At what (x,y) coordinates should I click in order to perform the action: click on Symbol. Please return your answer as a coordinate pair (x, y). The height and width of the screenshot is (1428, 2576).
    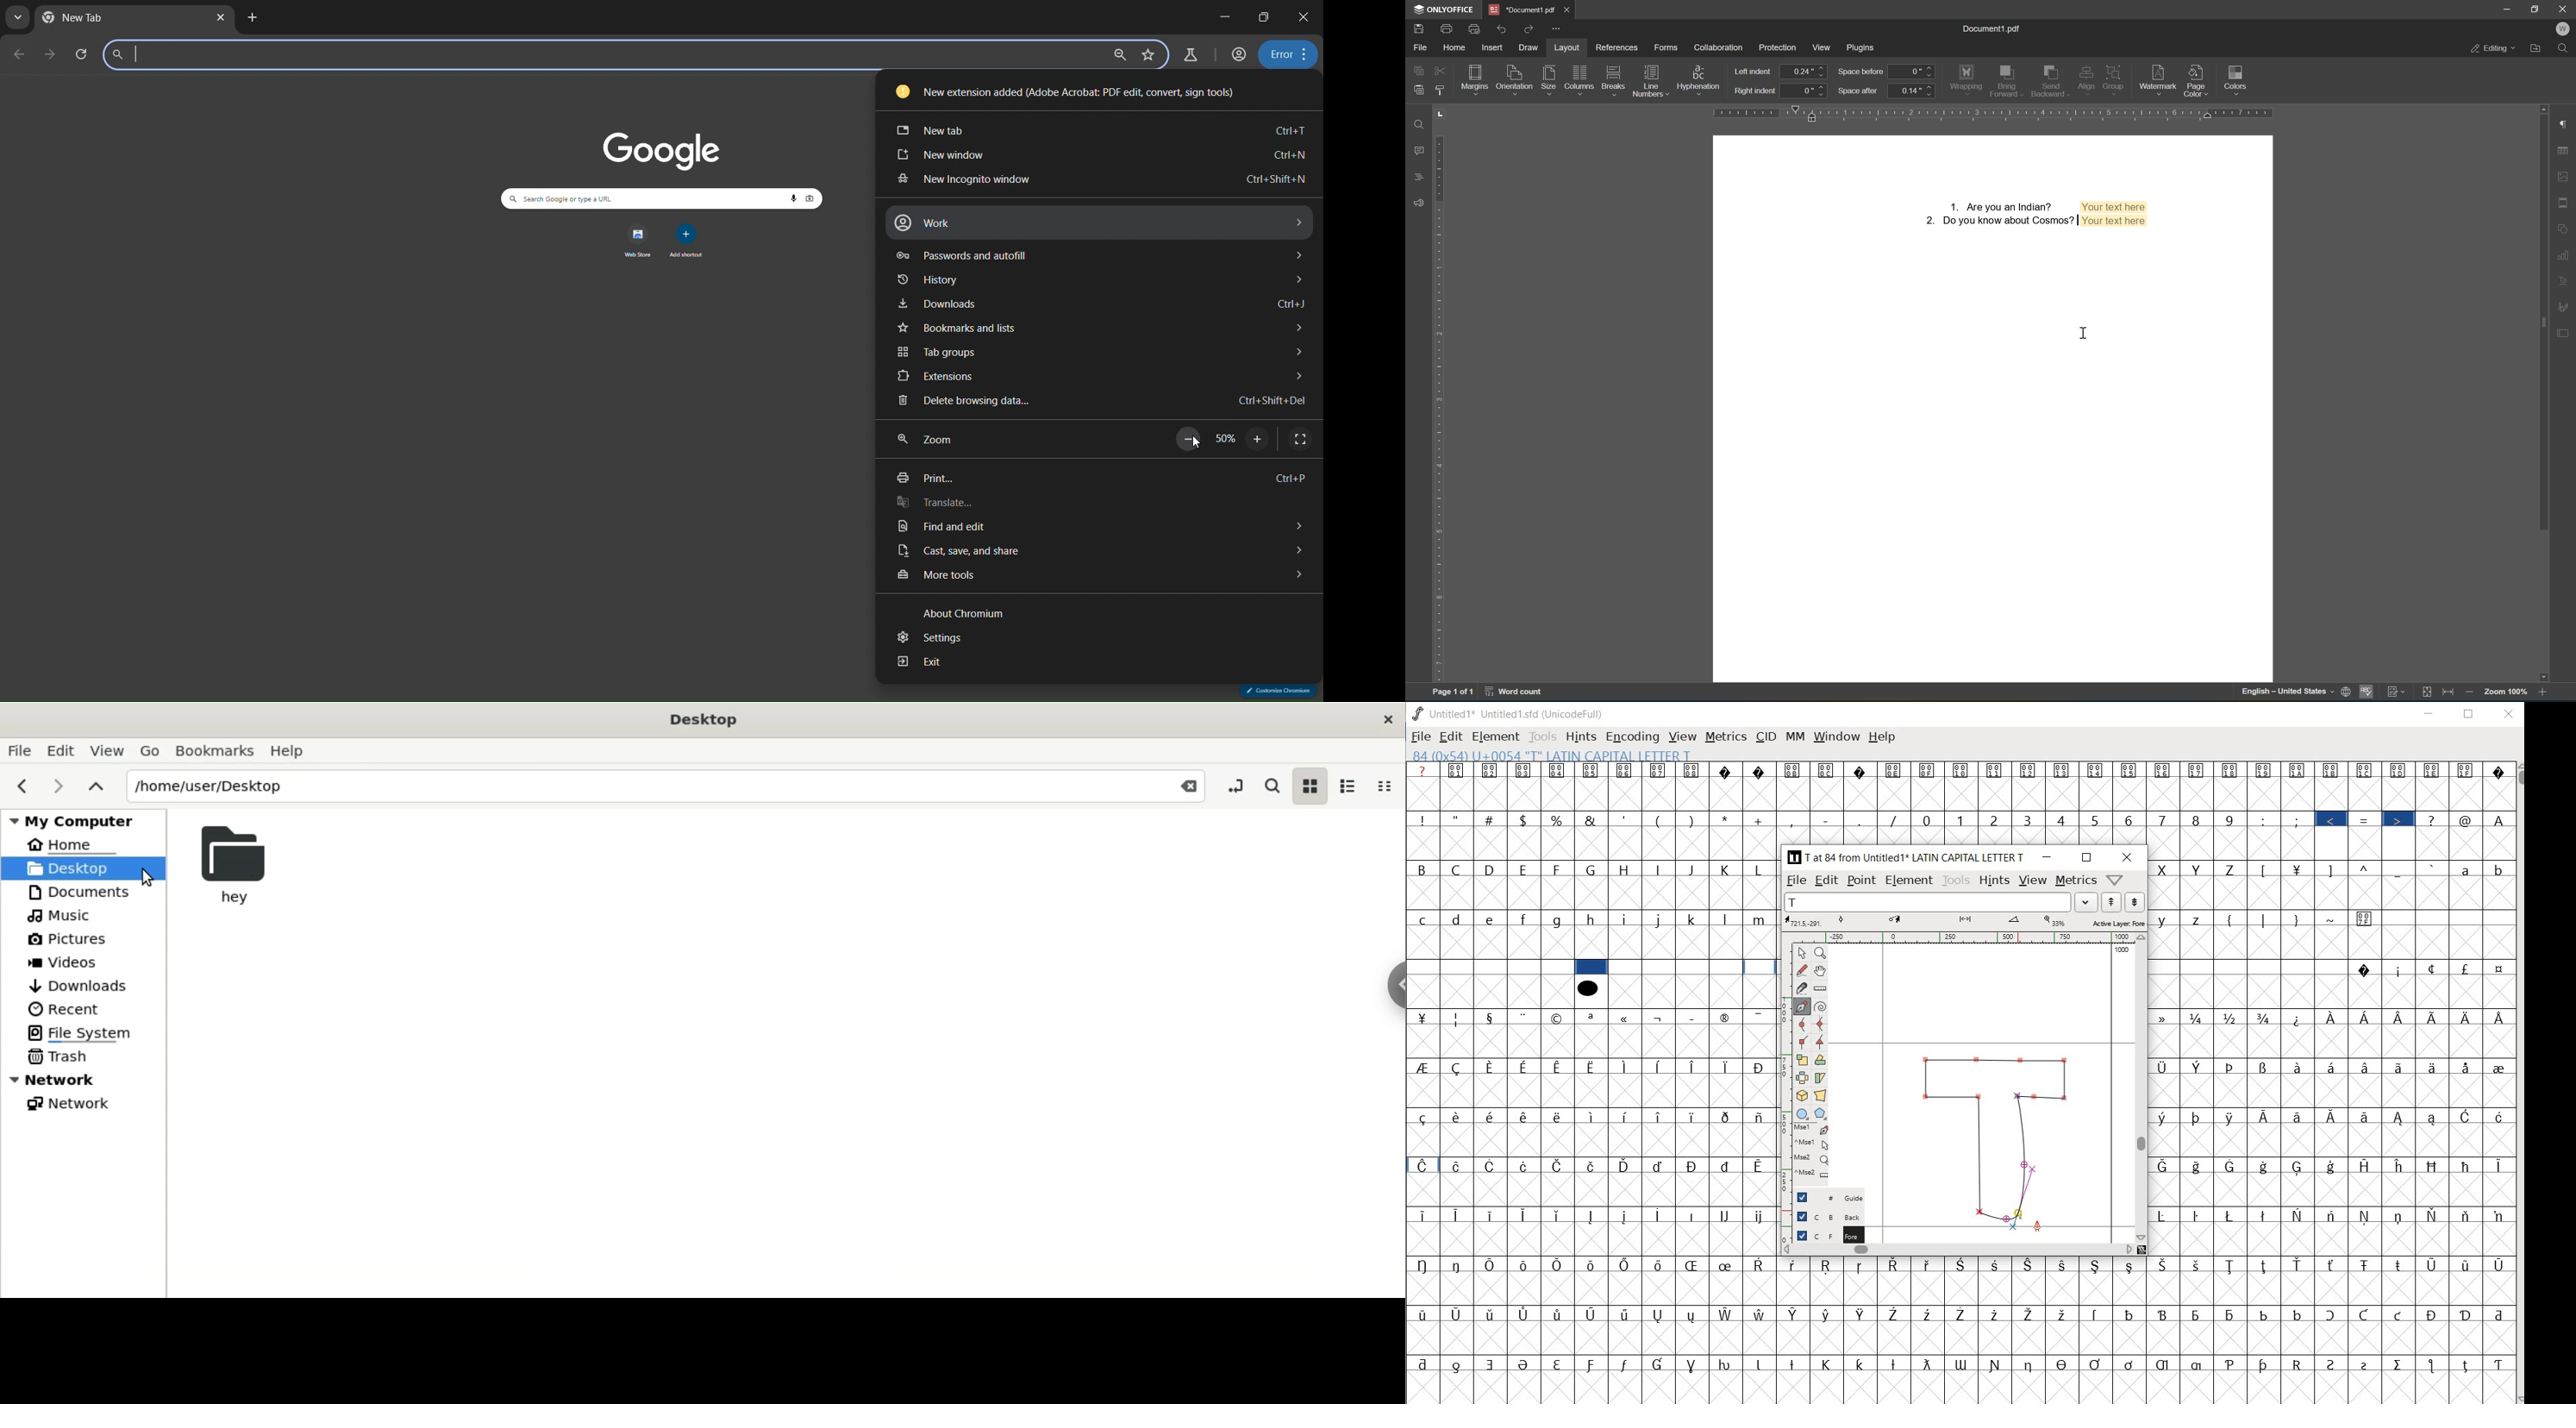
    Looking at the image, I should click on (1593, 1217).